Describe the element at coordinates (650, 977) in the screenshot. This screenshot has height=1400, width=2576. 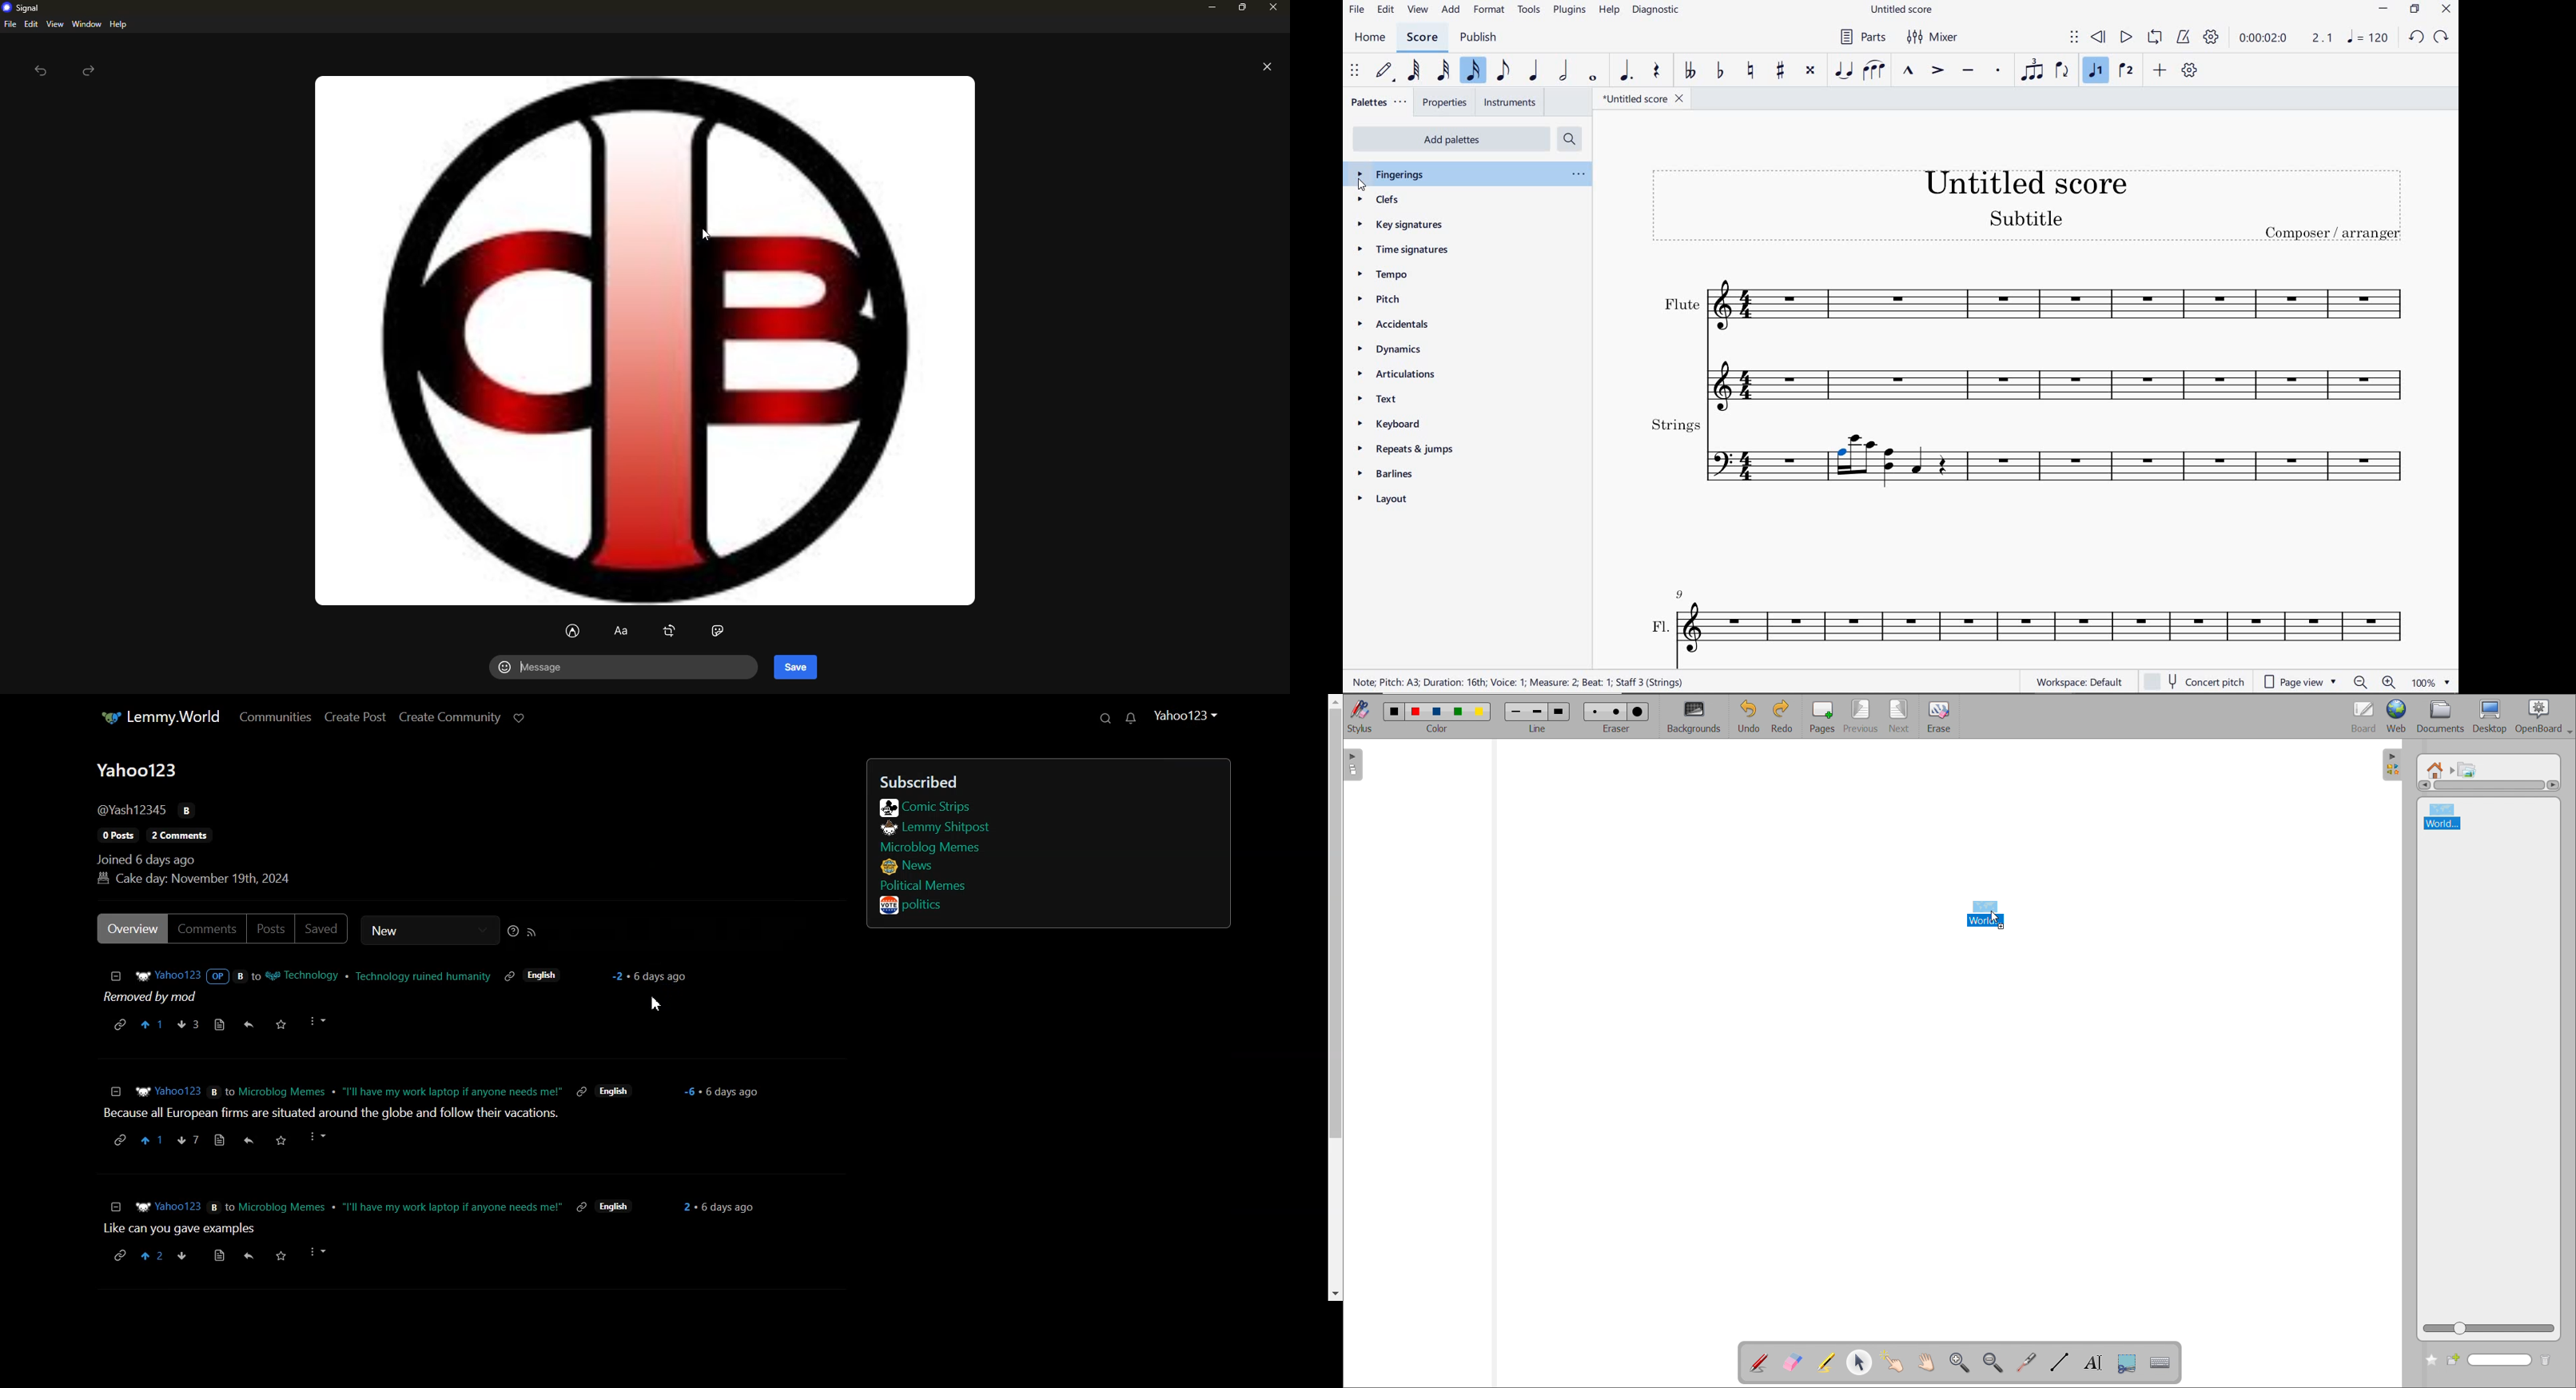
I see `-2 6 days ago` at that location.